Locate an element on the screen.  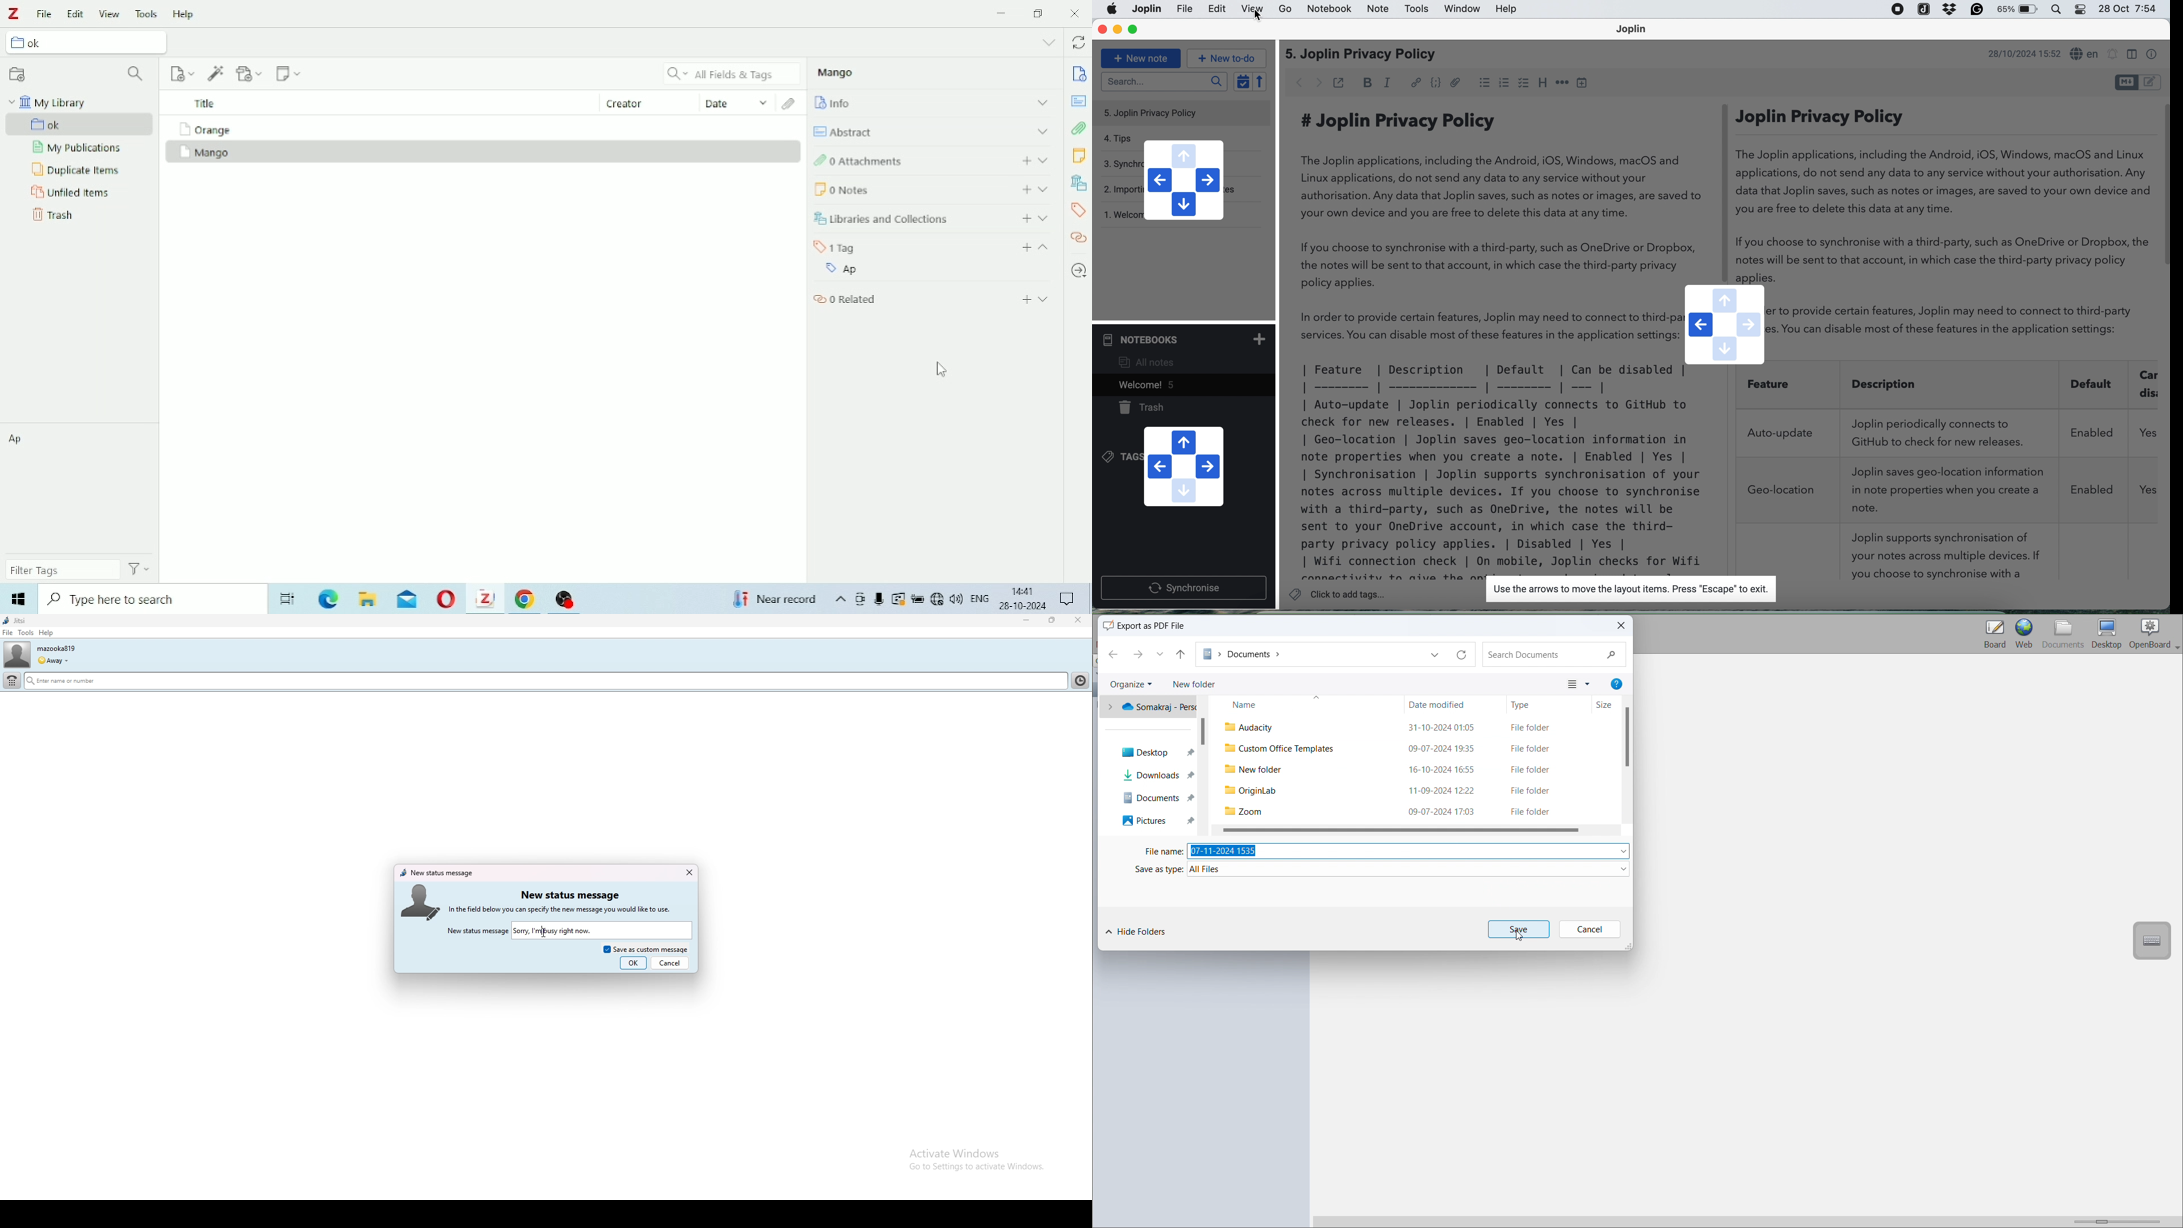
screen recorder is located at coordinates (1897, 10).